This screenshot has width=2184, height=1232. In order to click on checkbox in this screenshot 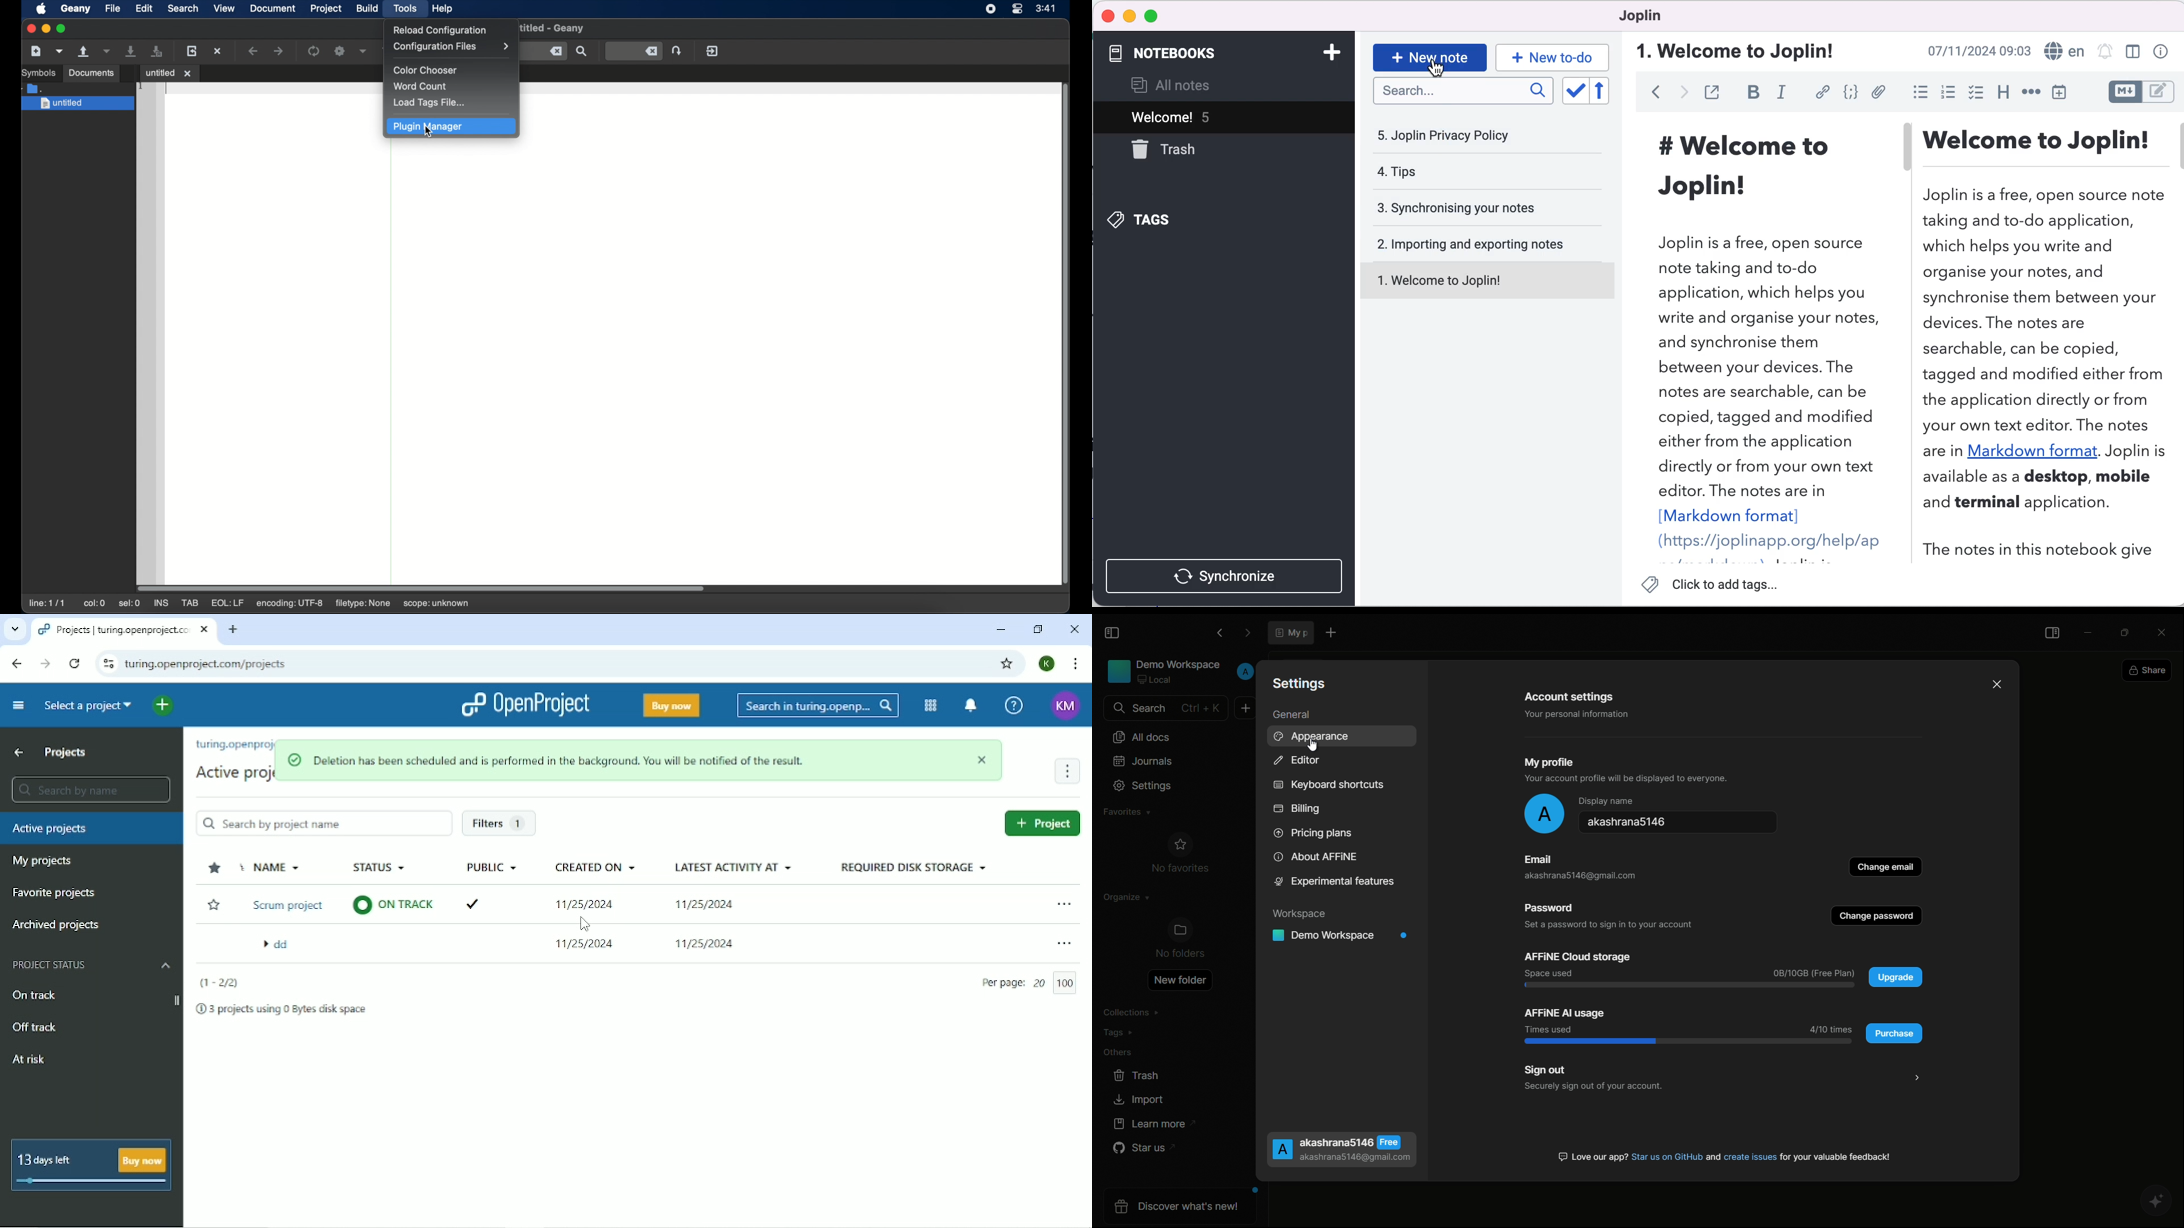, I will do `click(1977, 92)`.